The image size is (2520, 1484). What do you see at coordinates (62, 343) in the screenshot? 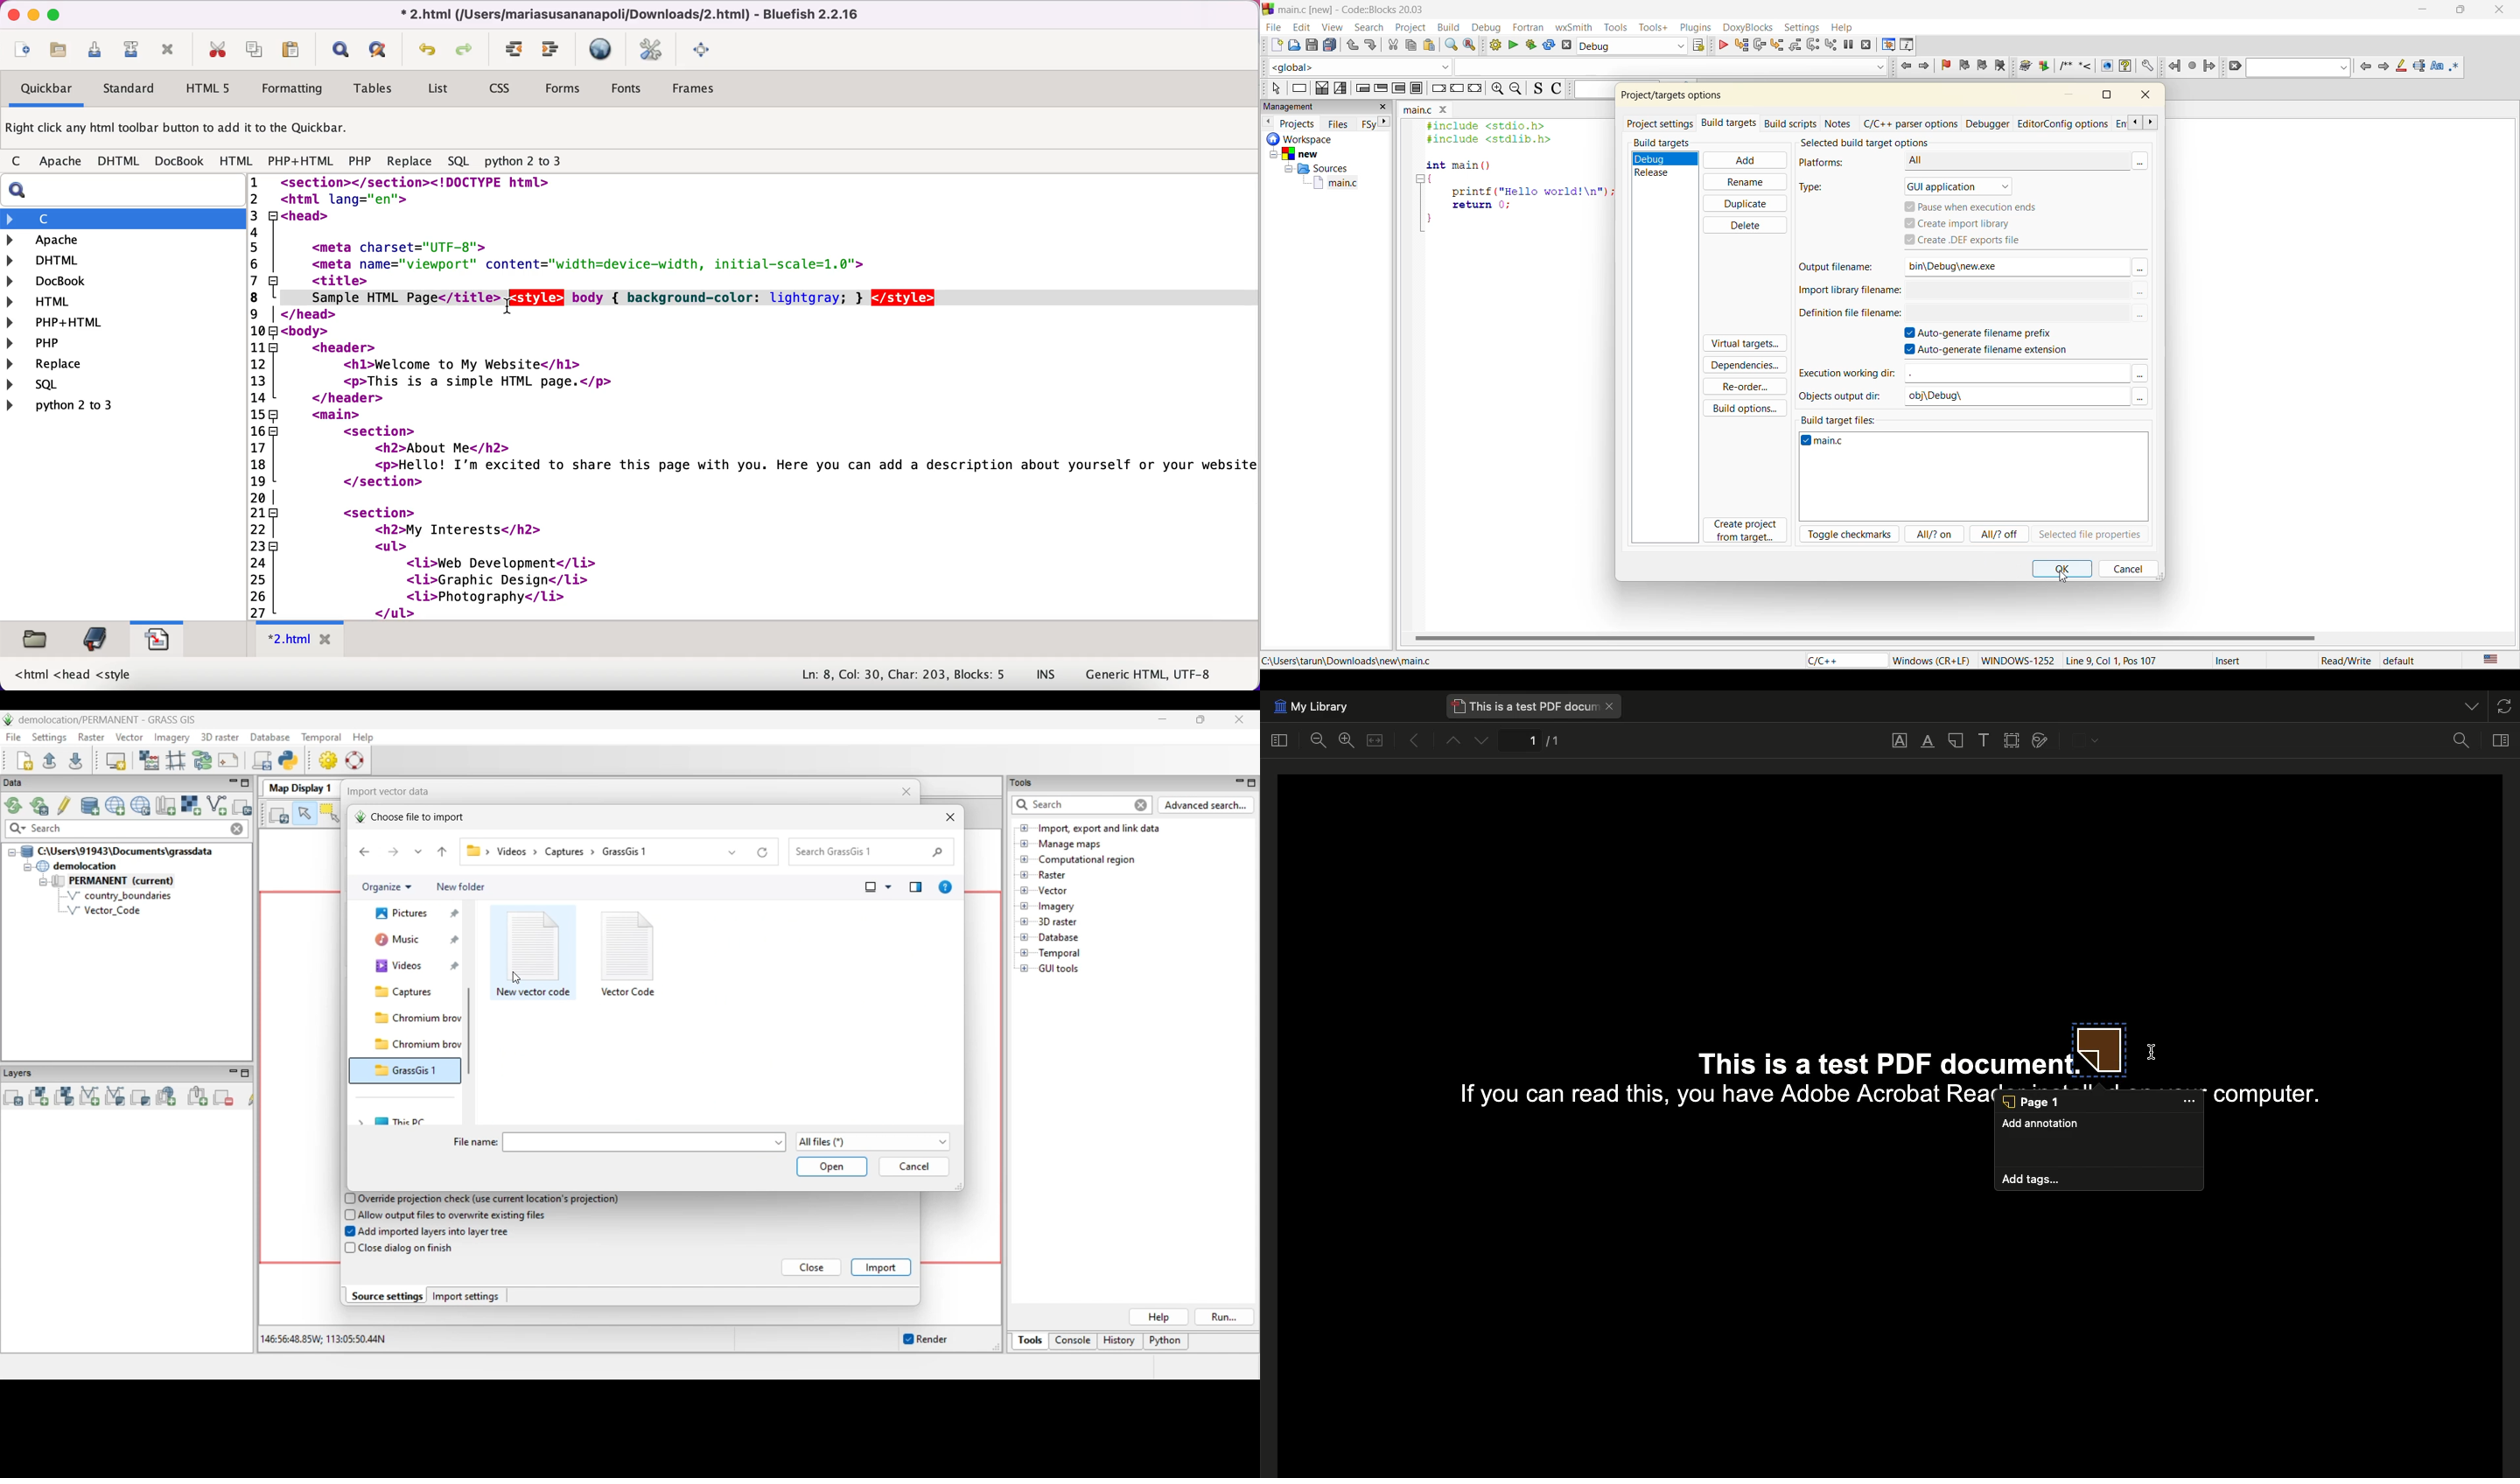
I see `php` at bounding box center [62, 343].